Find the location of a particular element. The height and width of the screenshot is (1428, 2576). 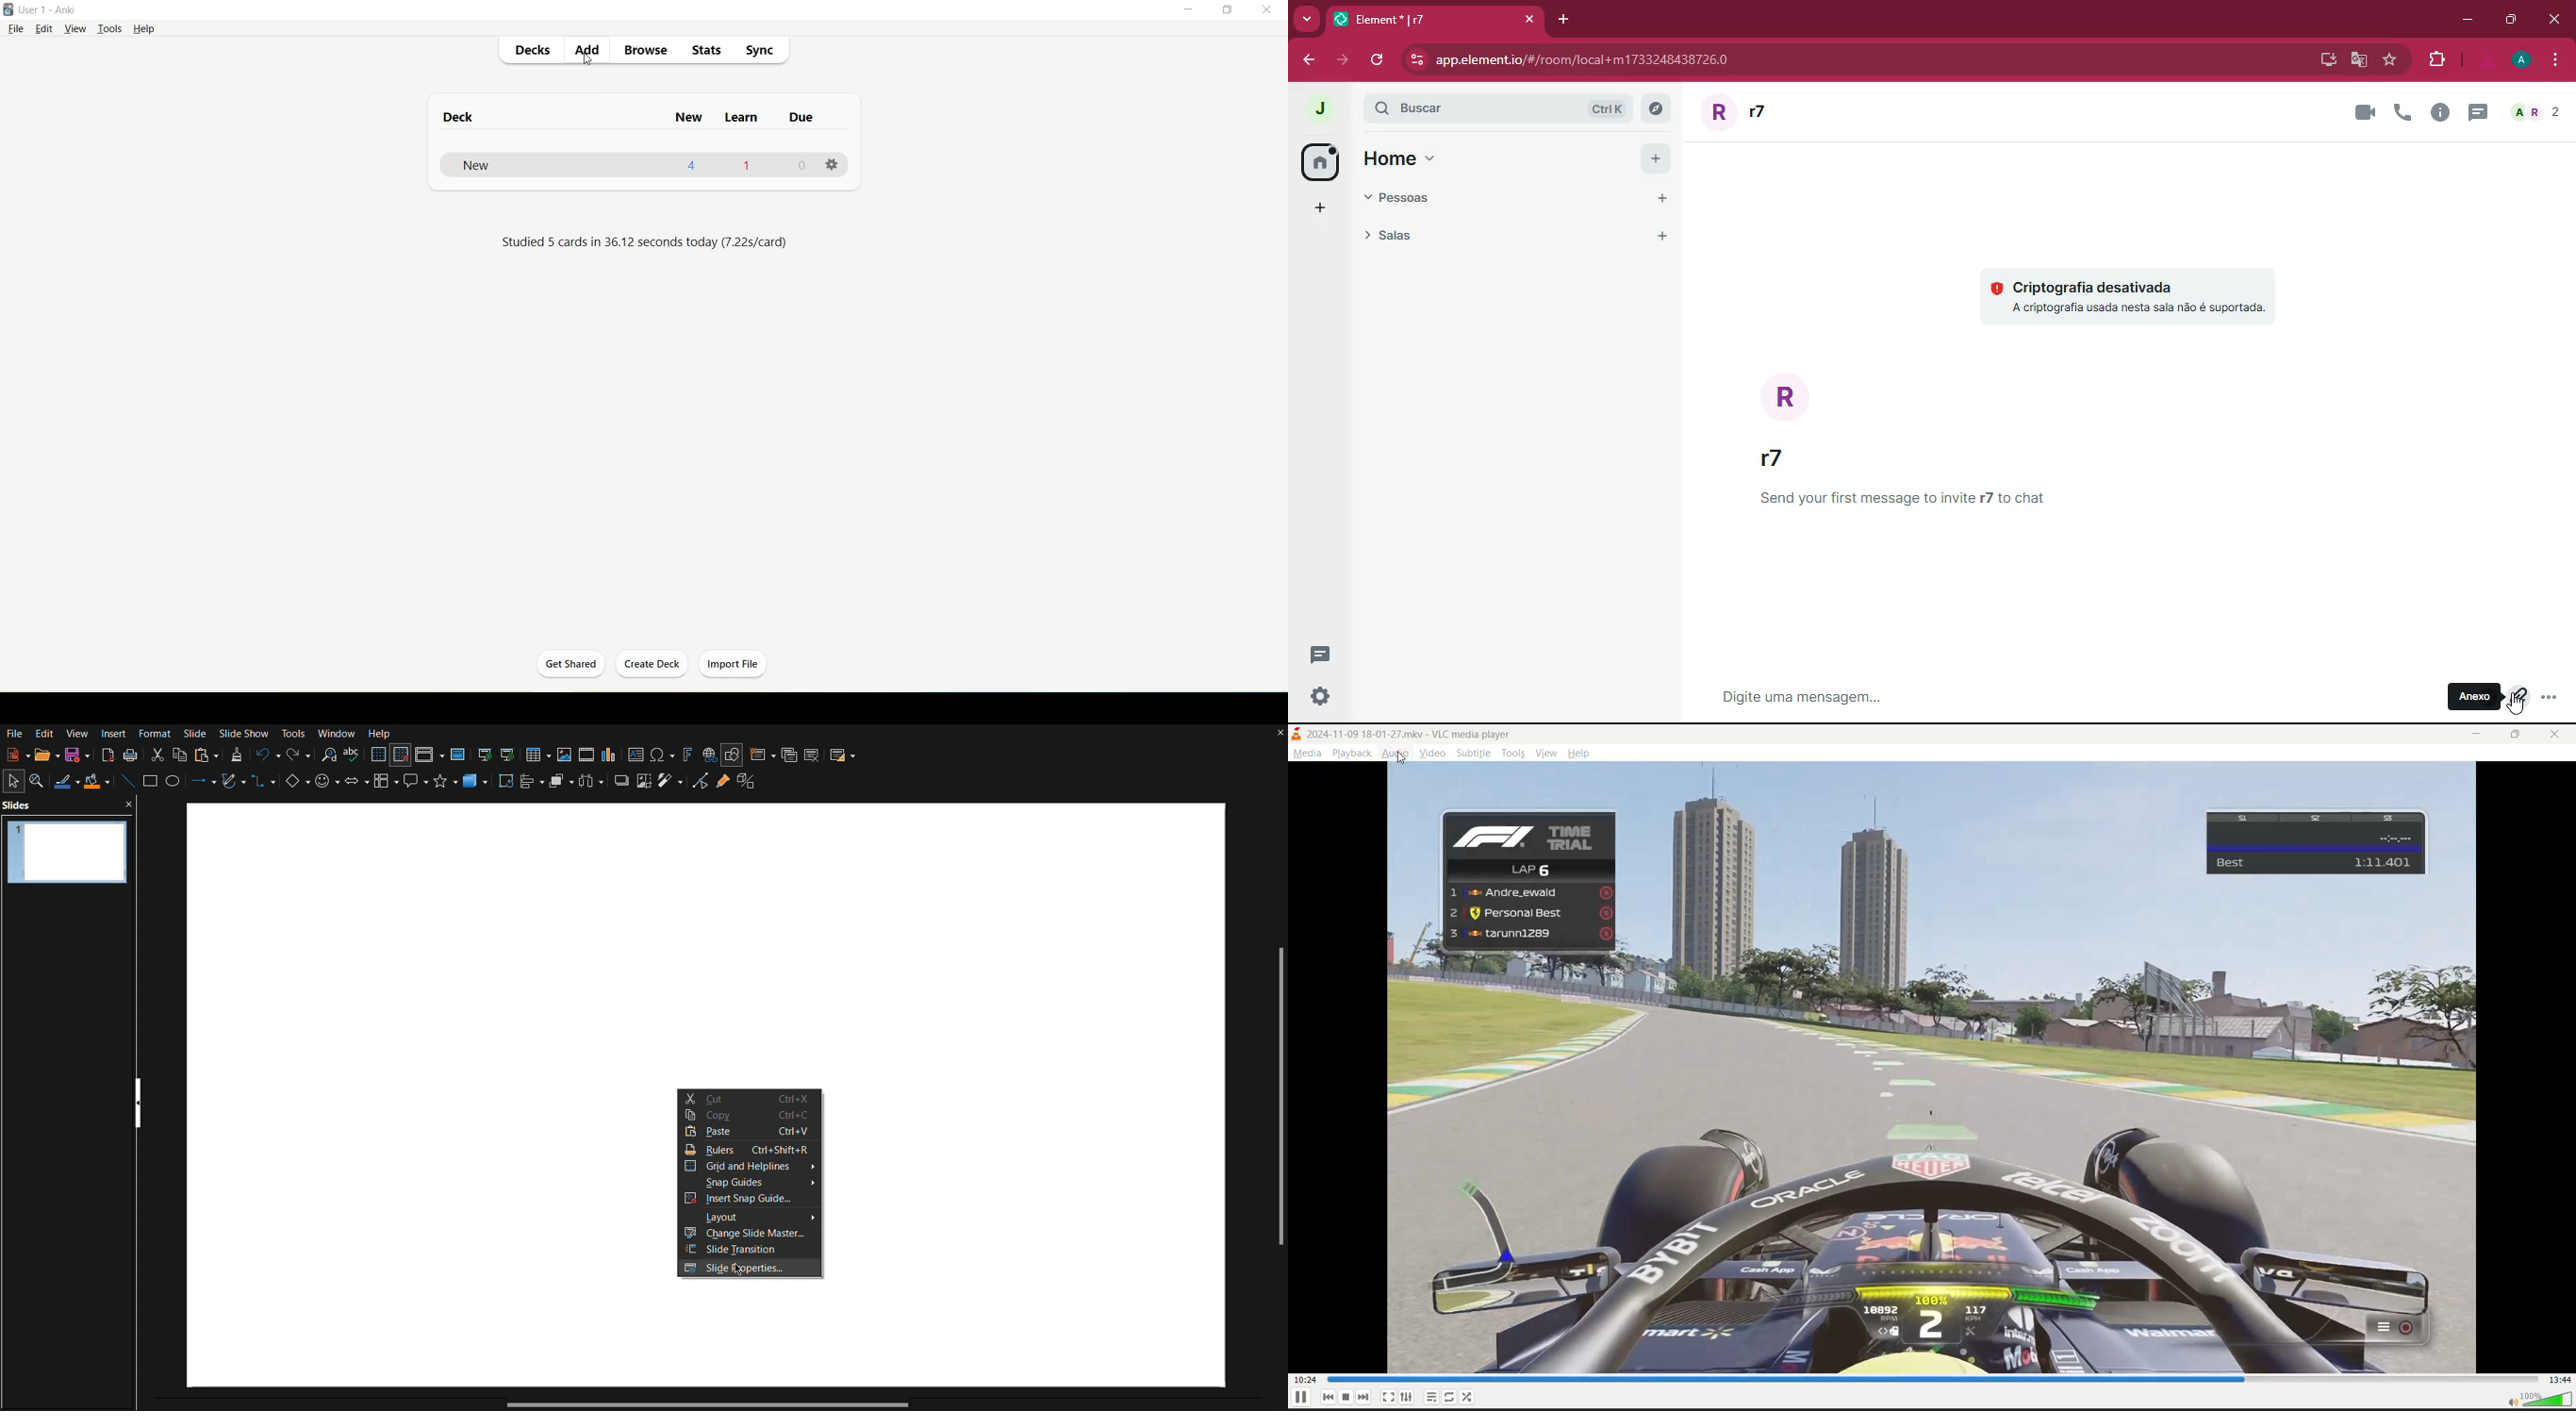

criptografia desativada a criptografia usada nesta sala nao e suportada is located at coordinates (2132, 292).